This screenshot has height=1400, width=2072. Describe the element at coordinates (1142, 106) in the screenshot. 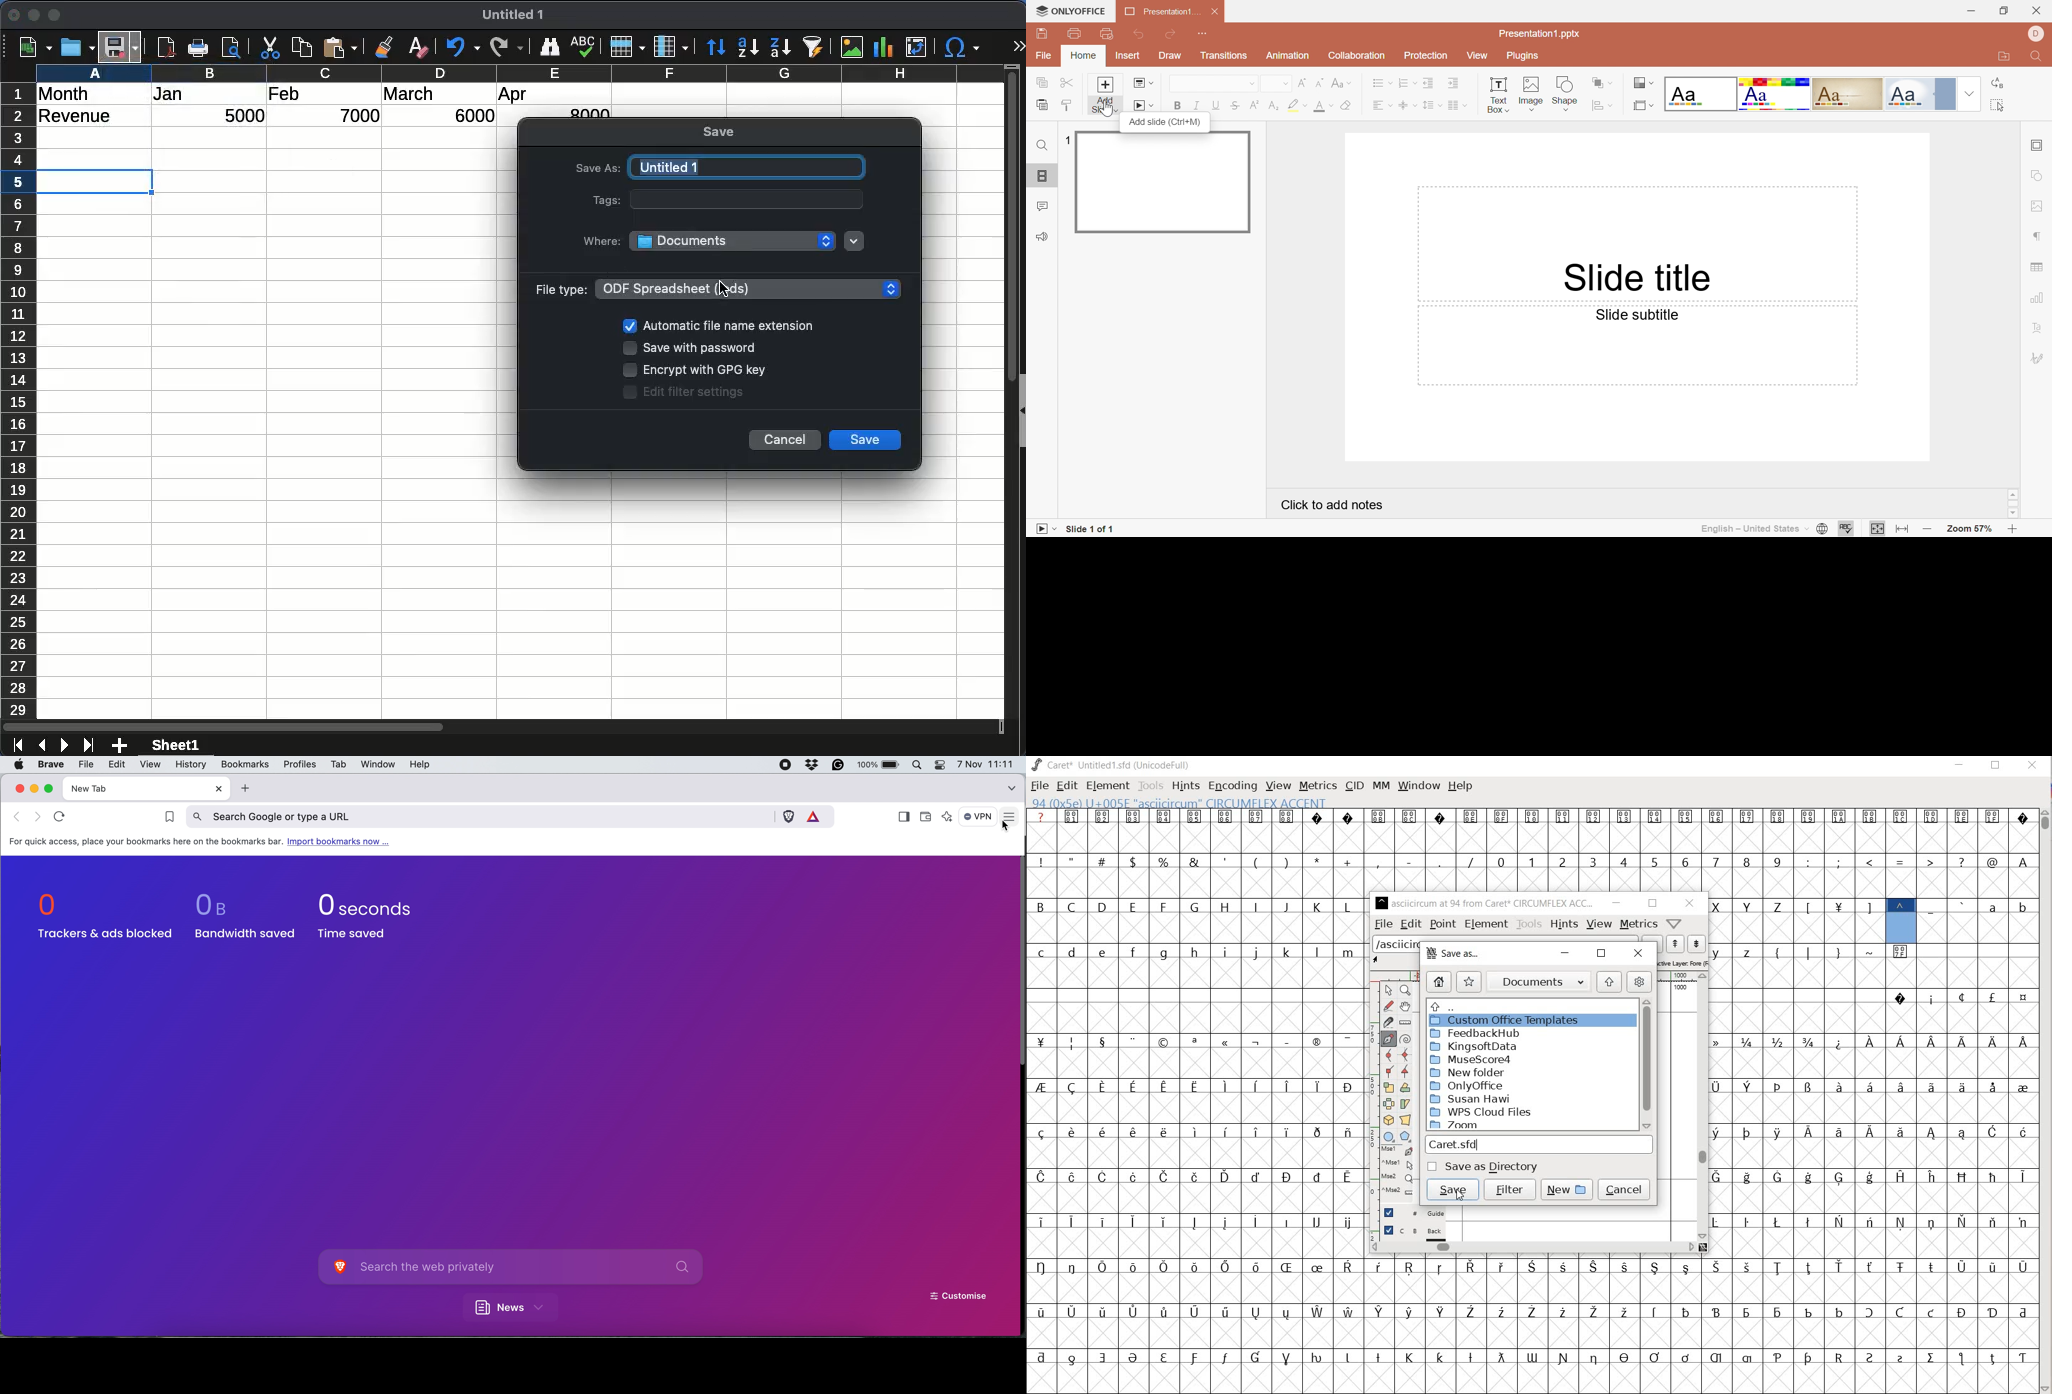

I see `Start slideshow` at that location.